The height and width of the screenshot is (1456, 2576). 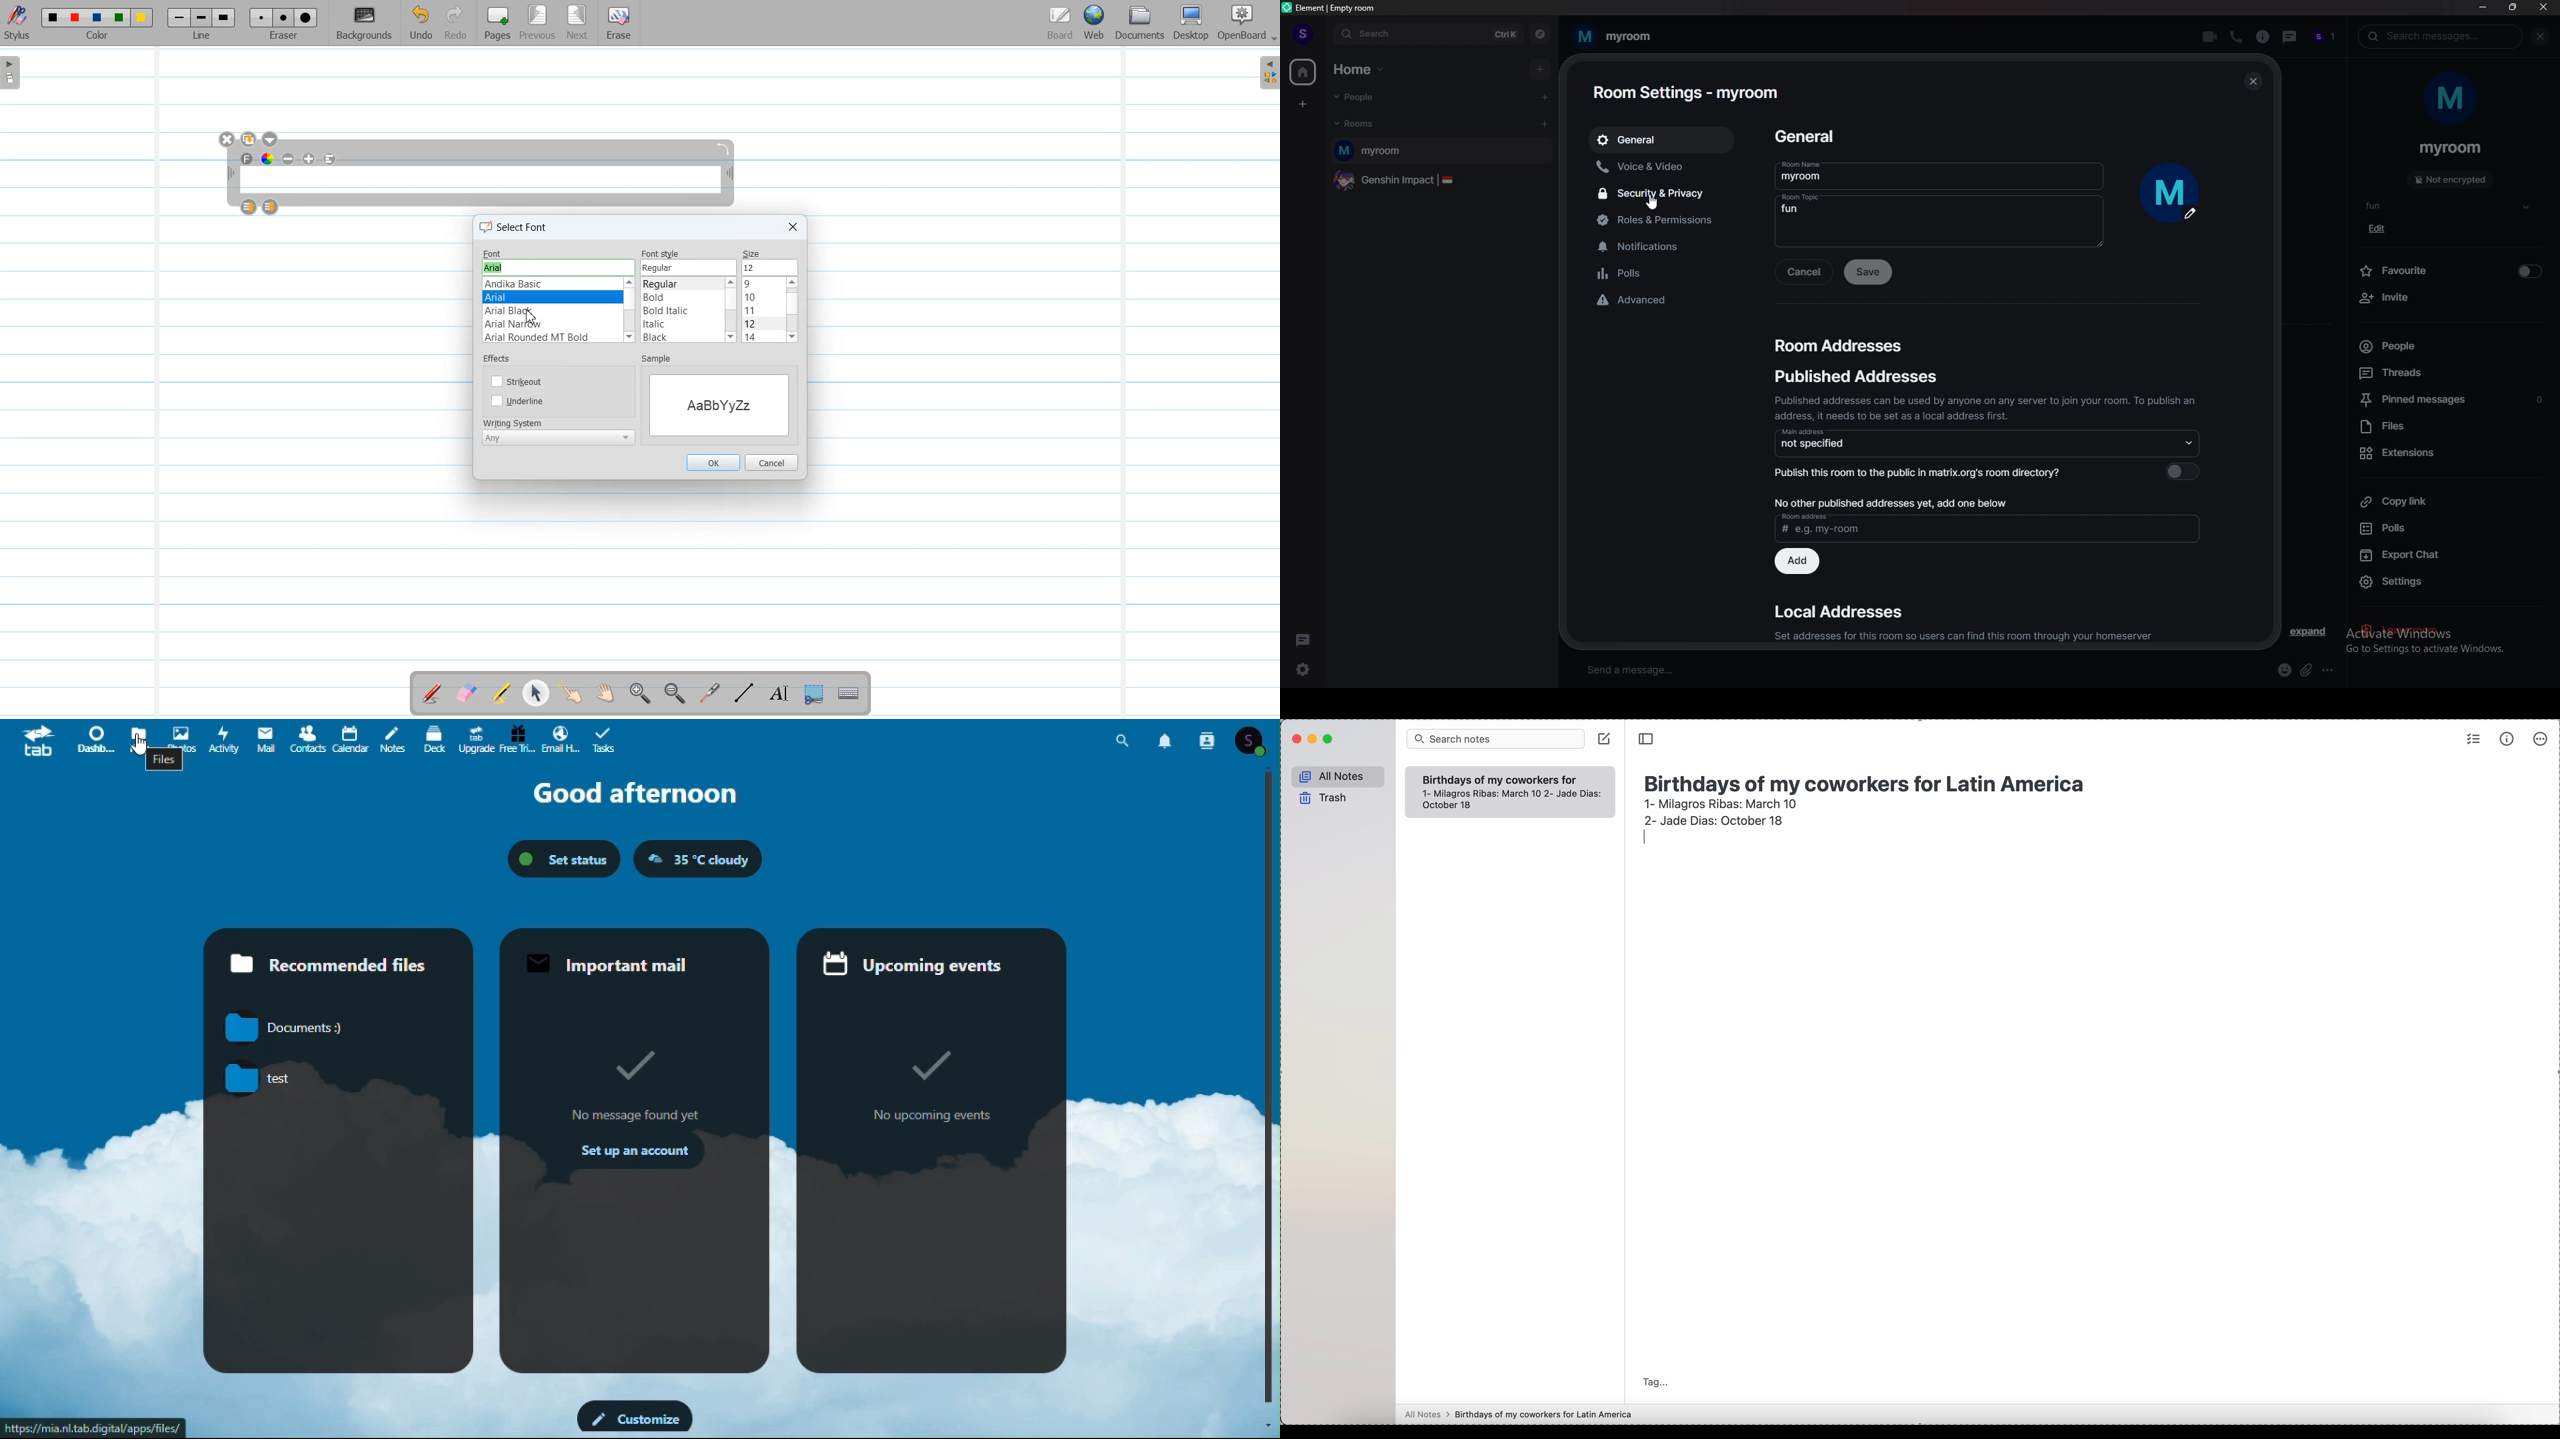 I want to click on element | empty room, so click(x=1337, y=7).